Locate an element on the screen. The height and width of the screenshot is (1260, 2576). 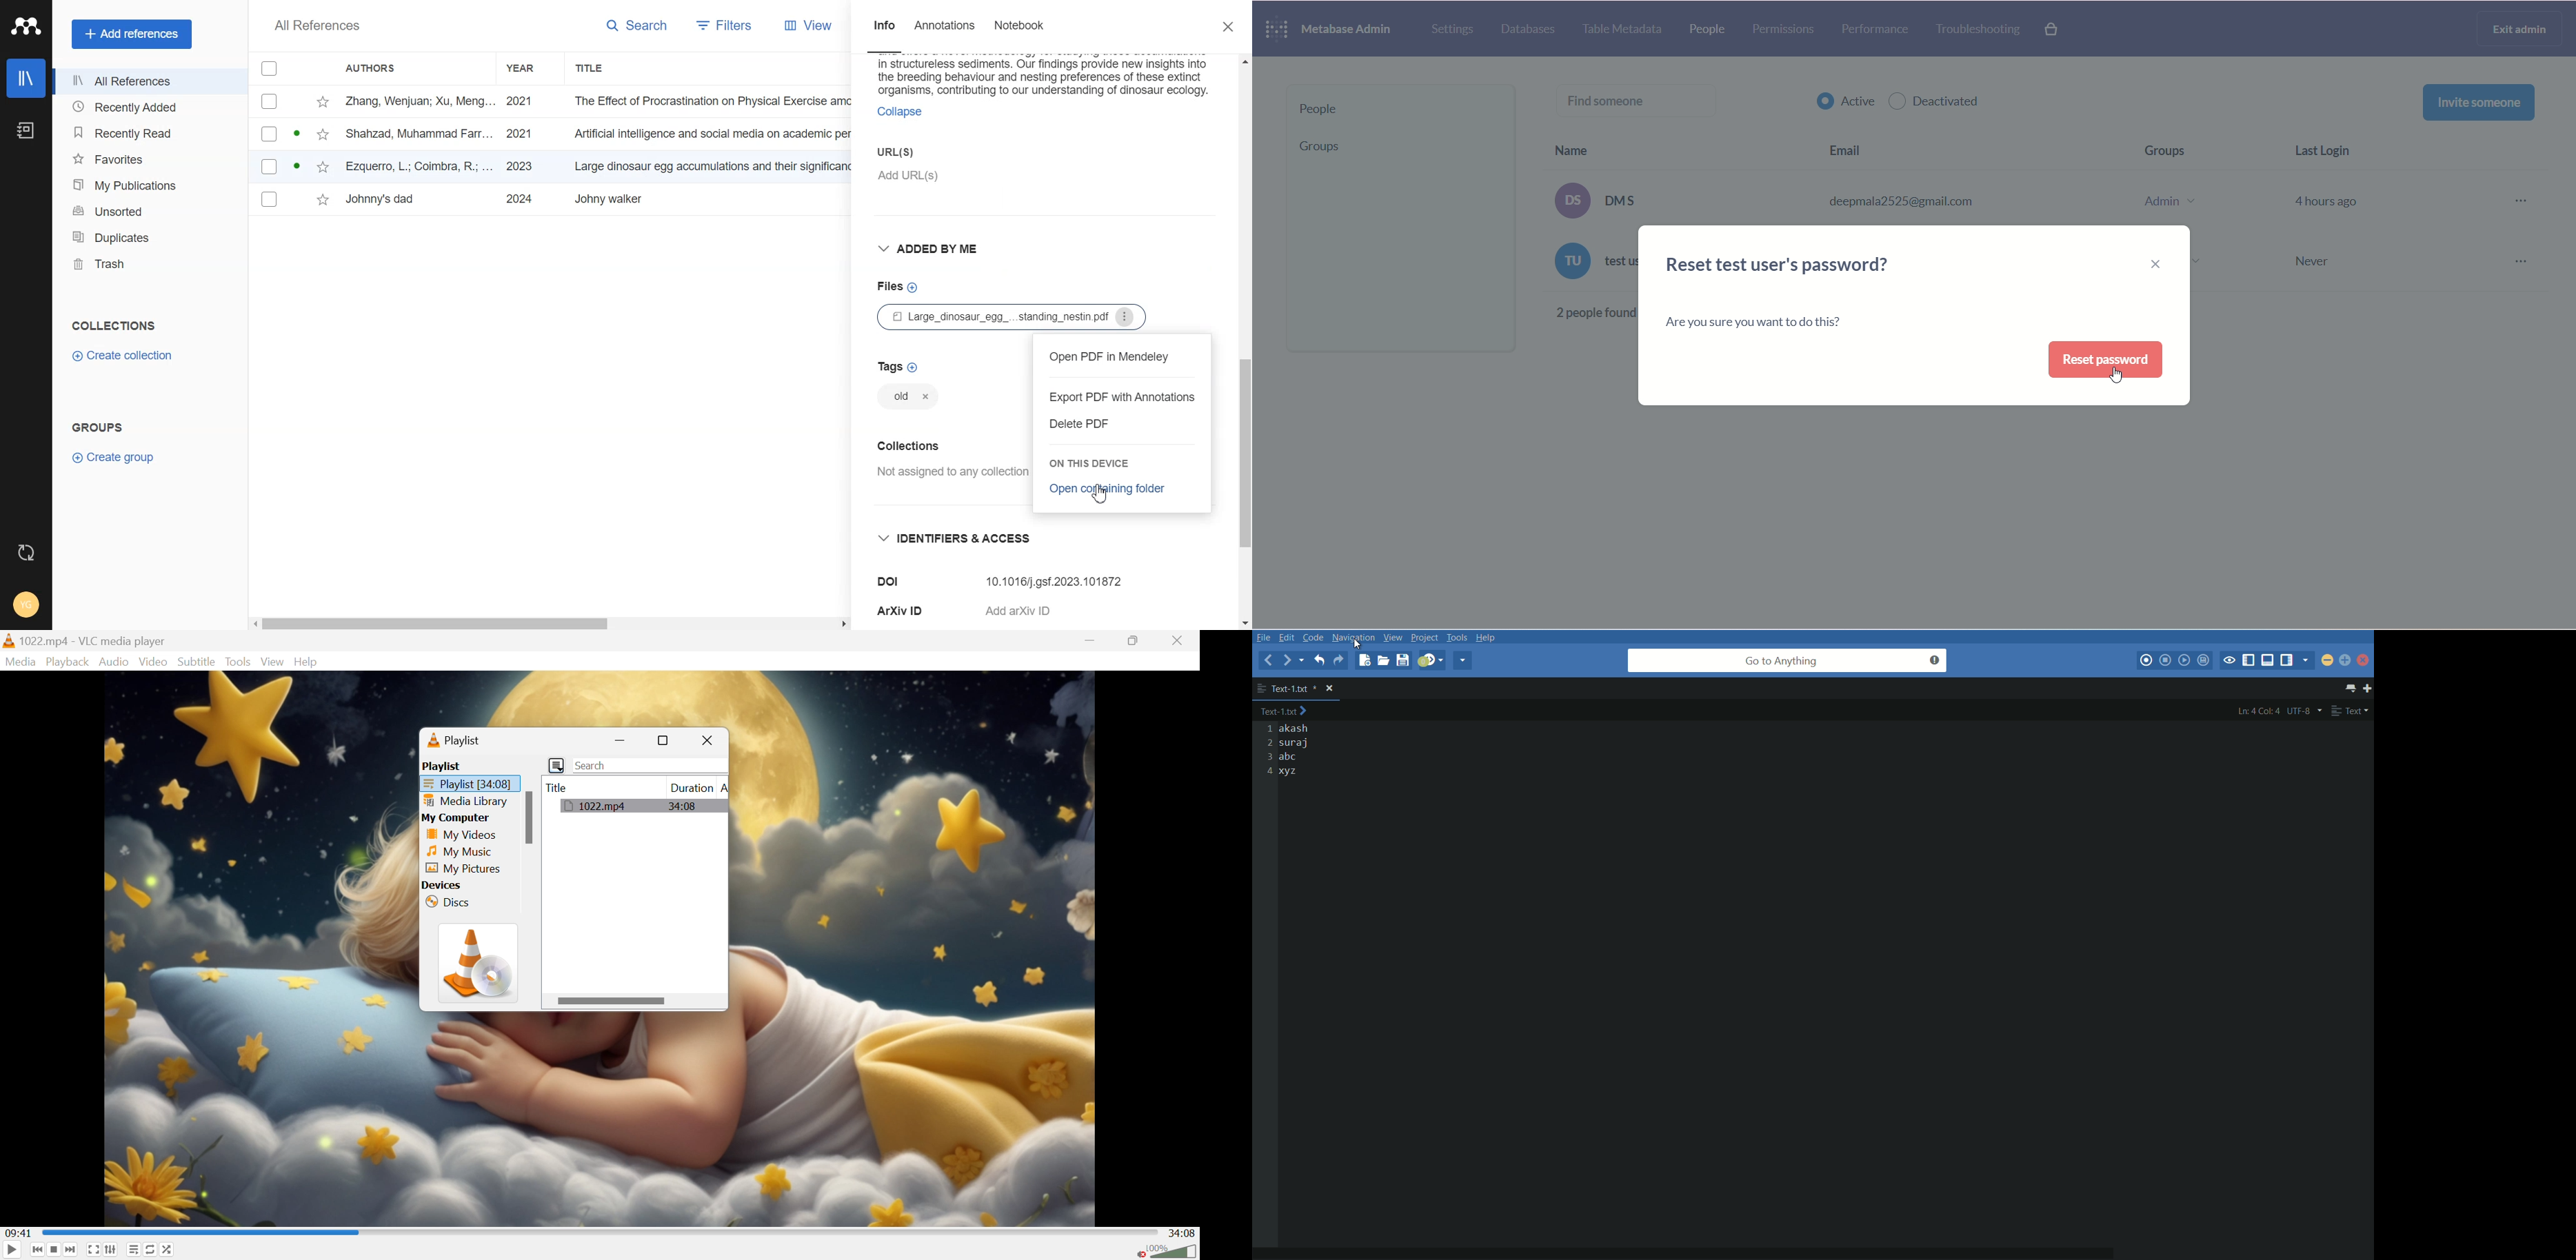
Scroll Right is located at coordinates (843, 625).